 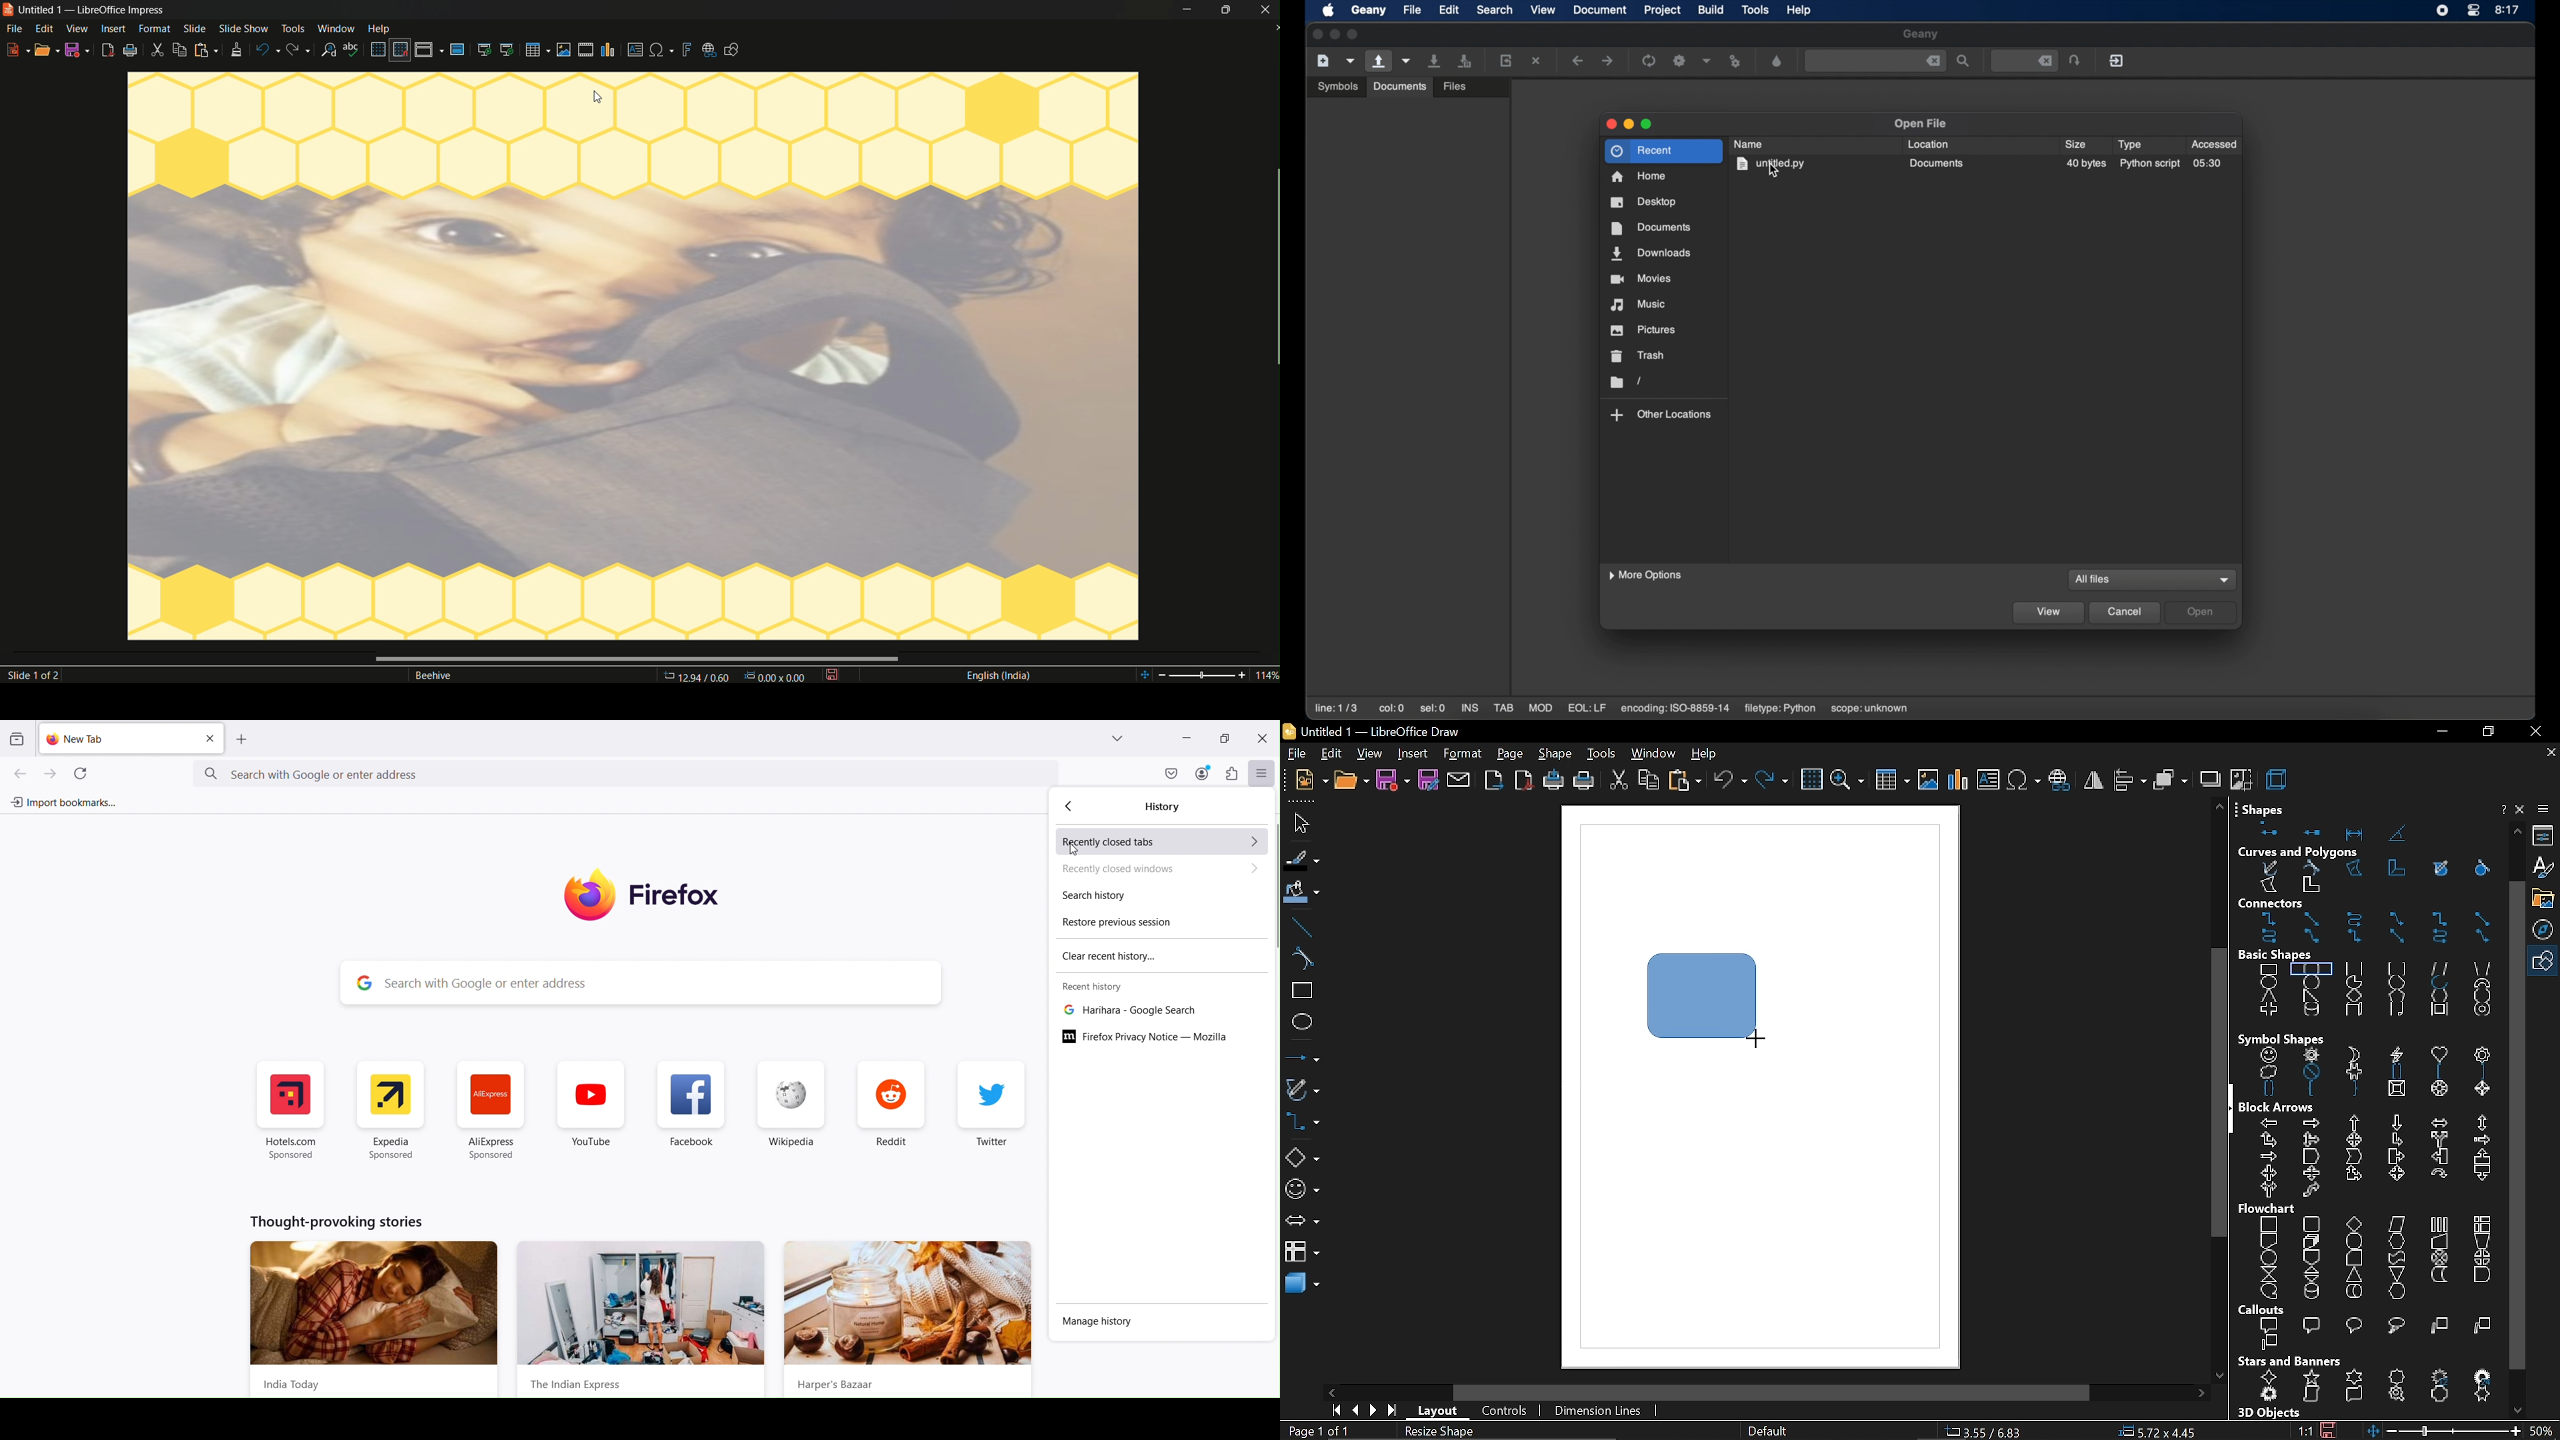 I want to click on basic shapes, so click(x=1301, y=1158).